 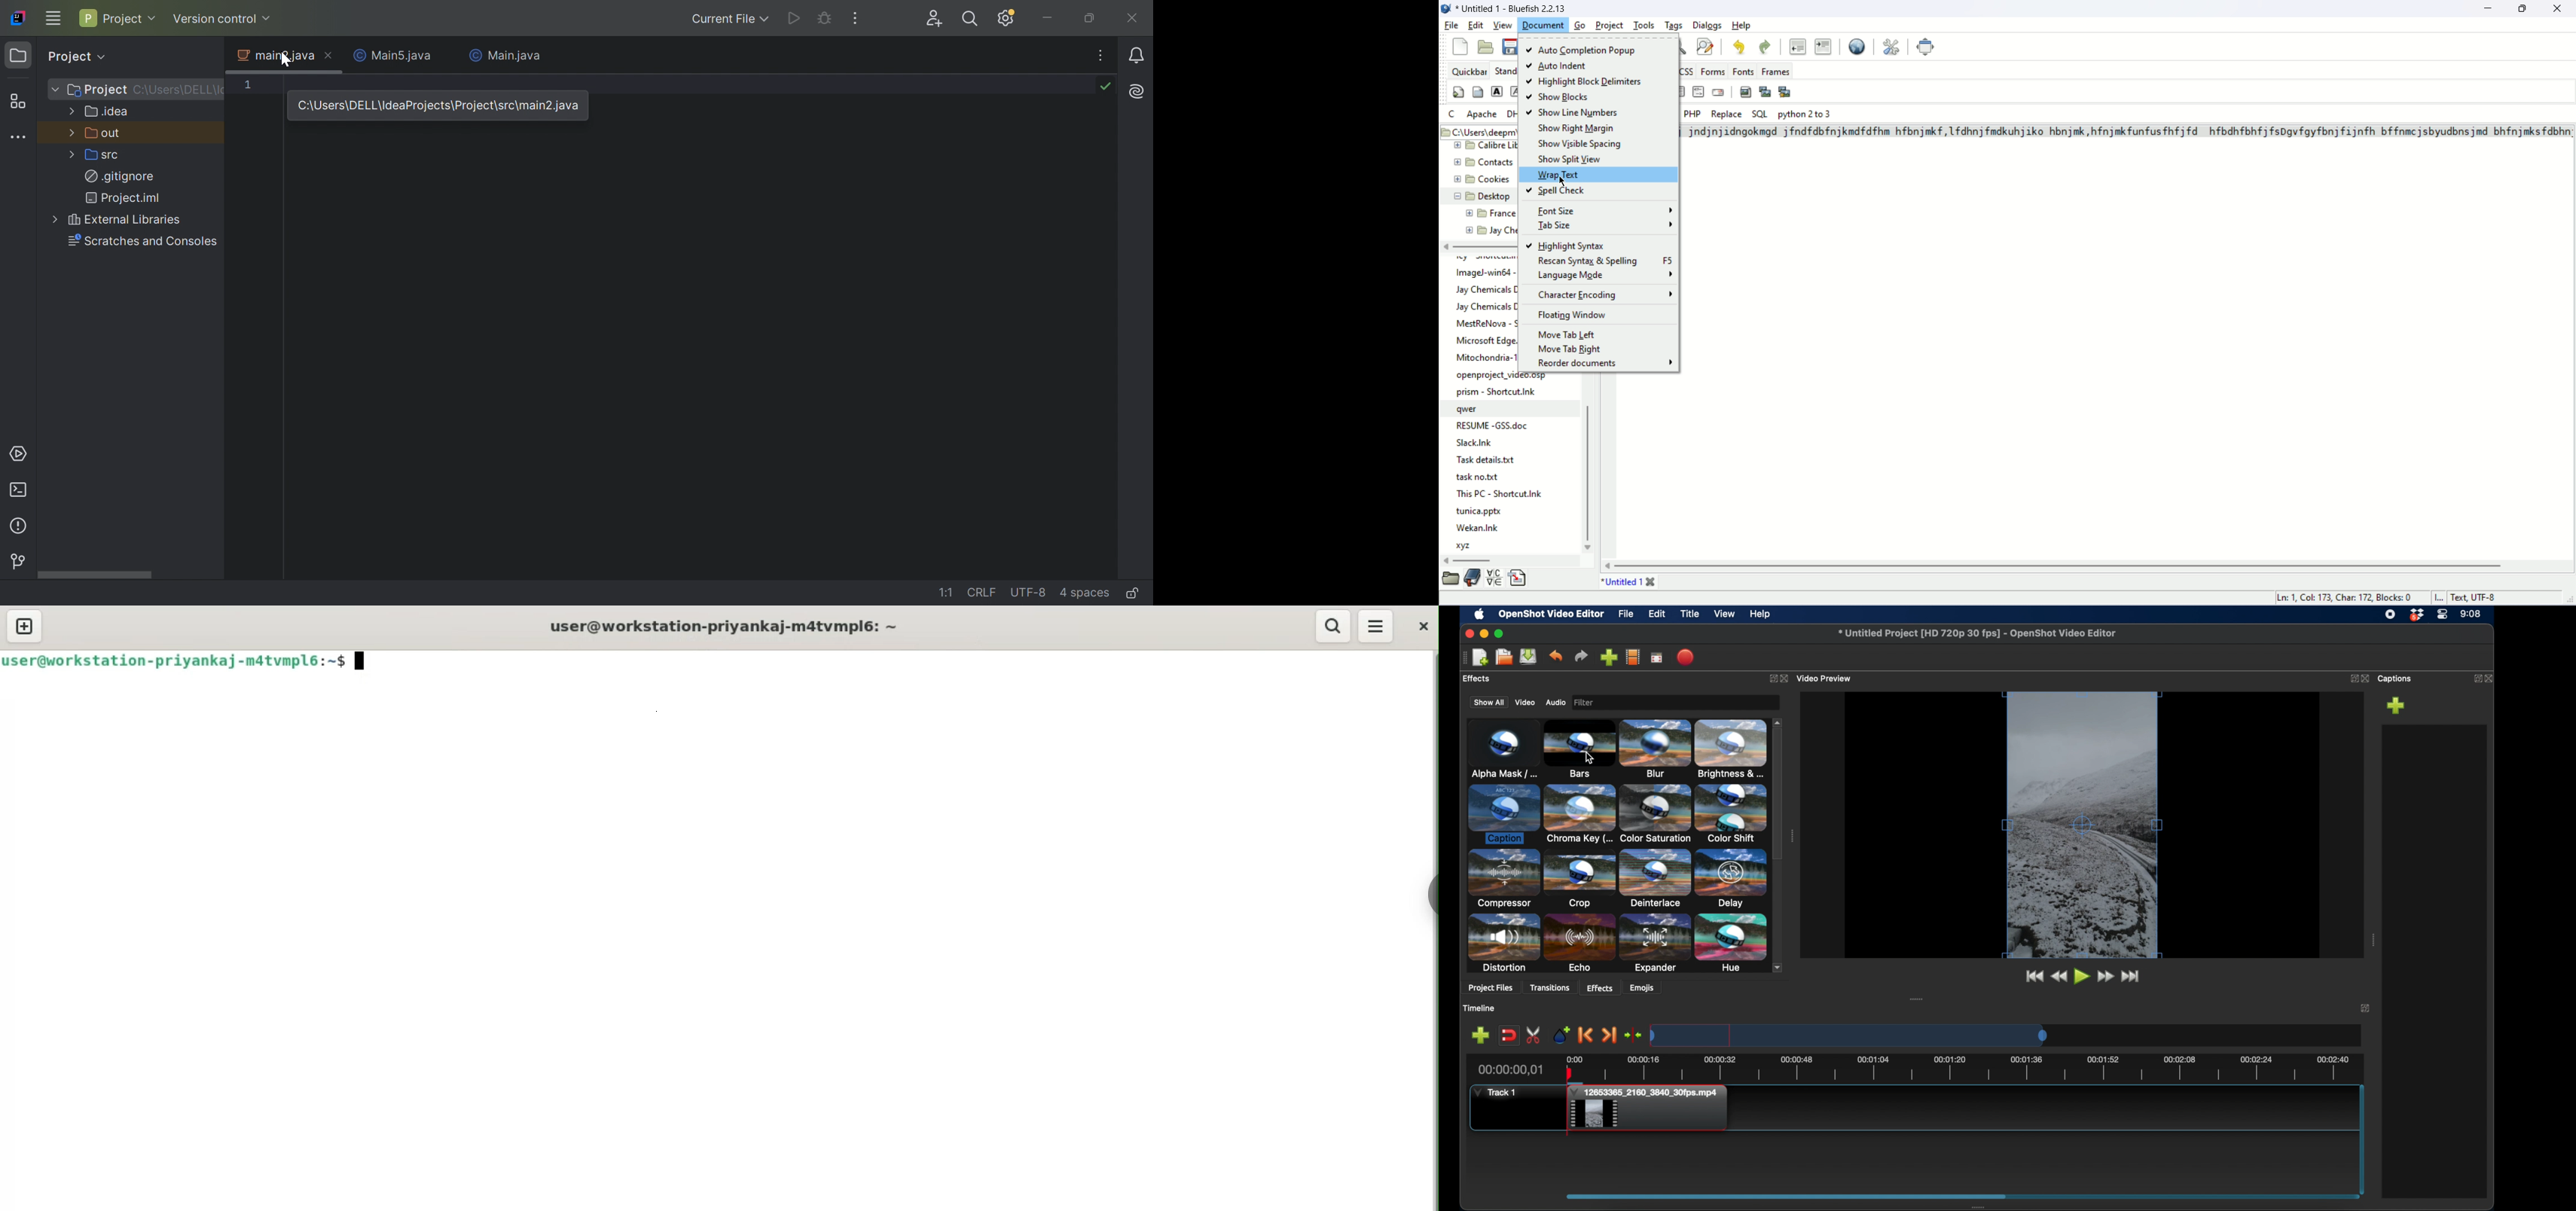 I want to click on redo, so click(x=1763, y=47).